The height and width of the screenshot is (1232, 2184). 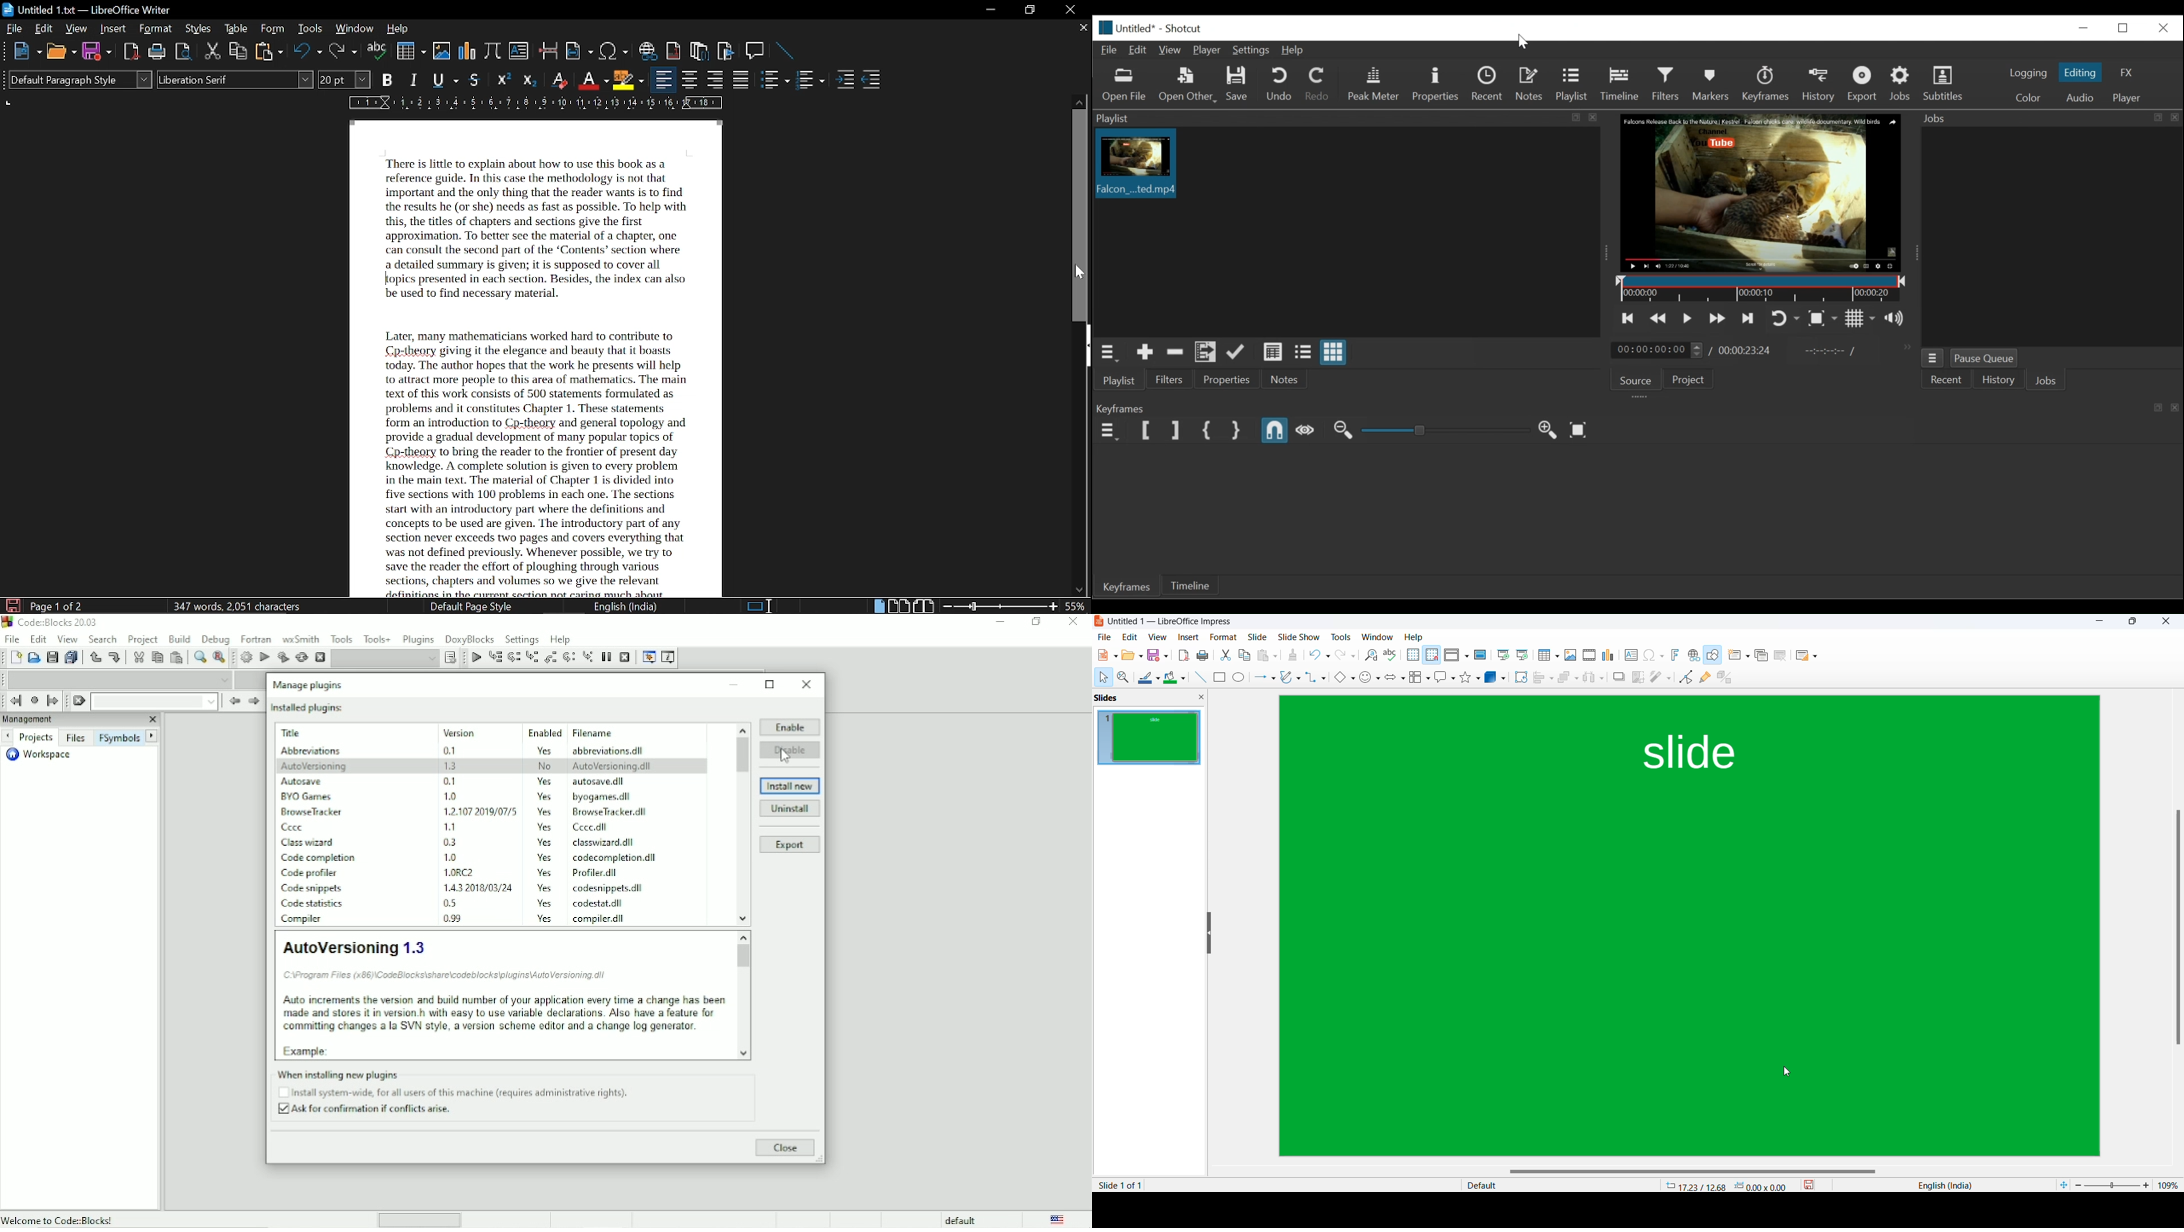 I want to click on Abbreviations, so click(x=308, y=751).